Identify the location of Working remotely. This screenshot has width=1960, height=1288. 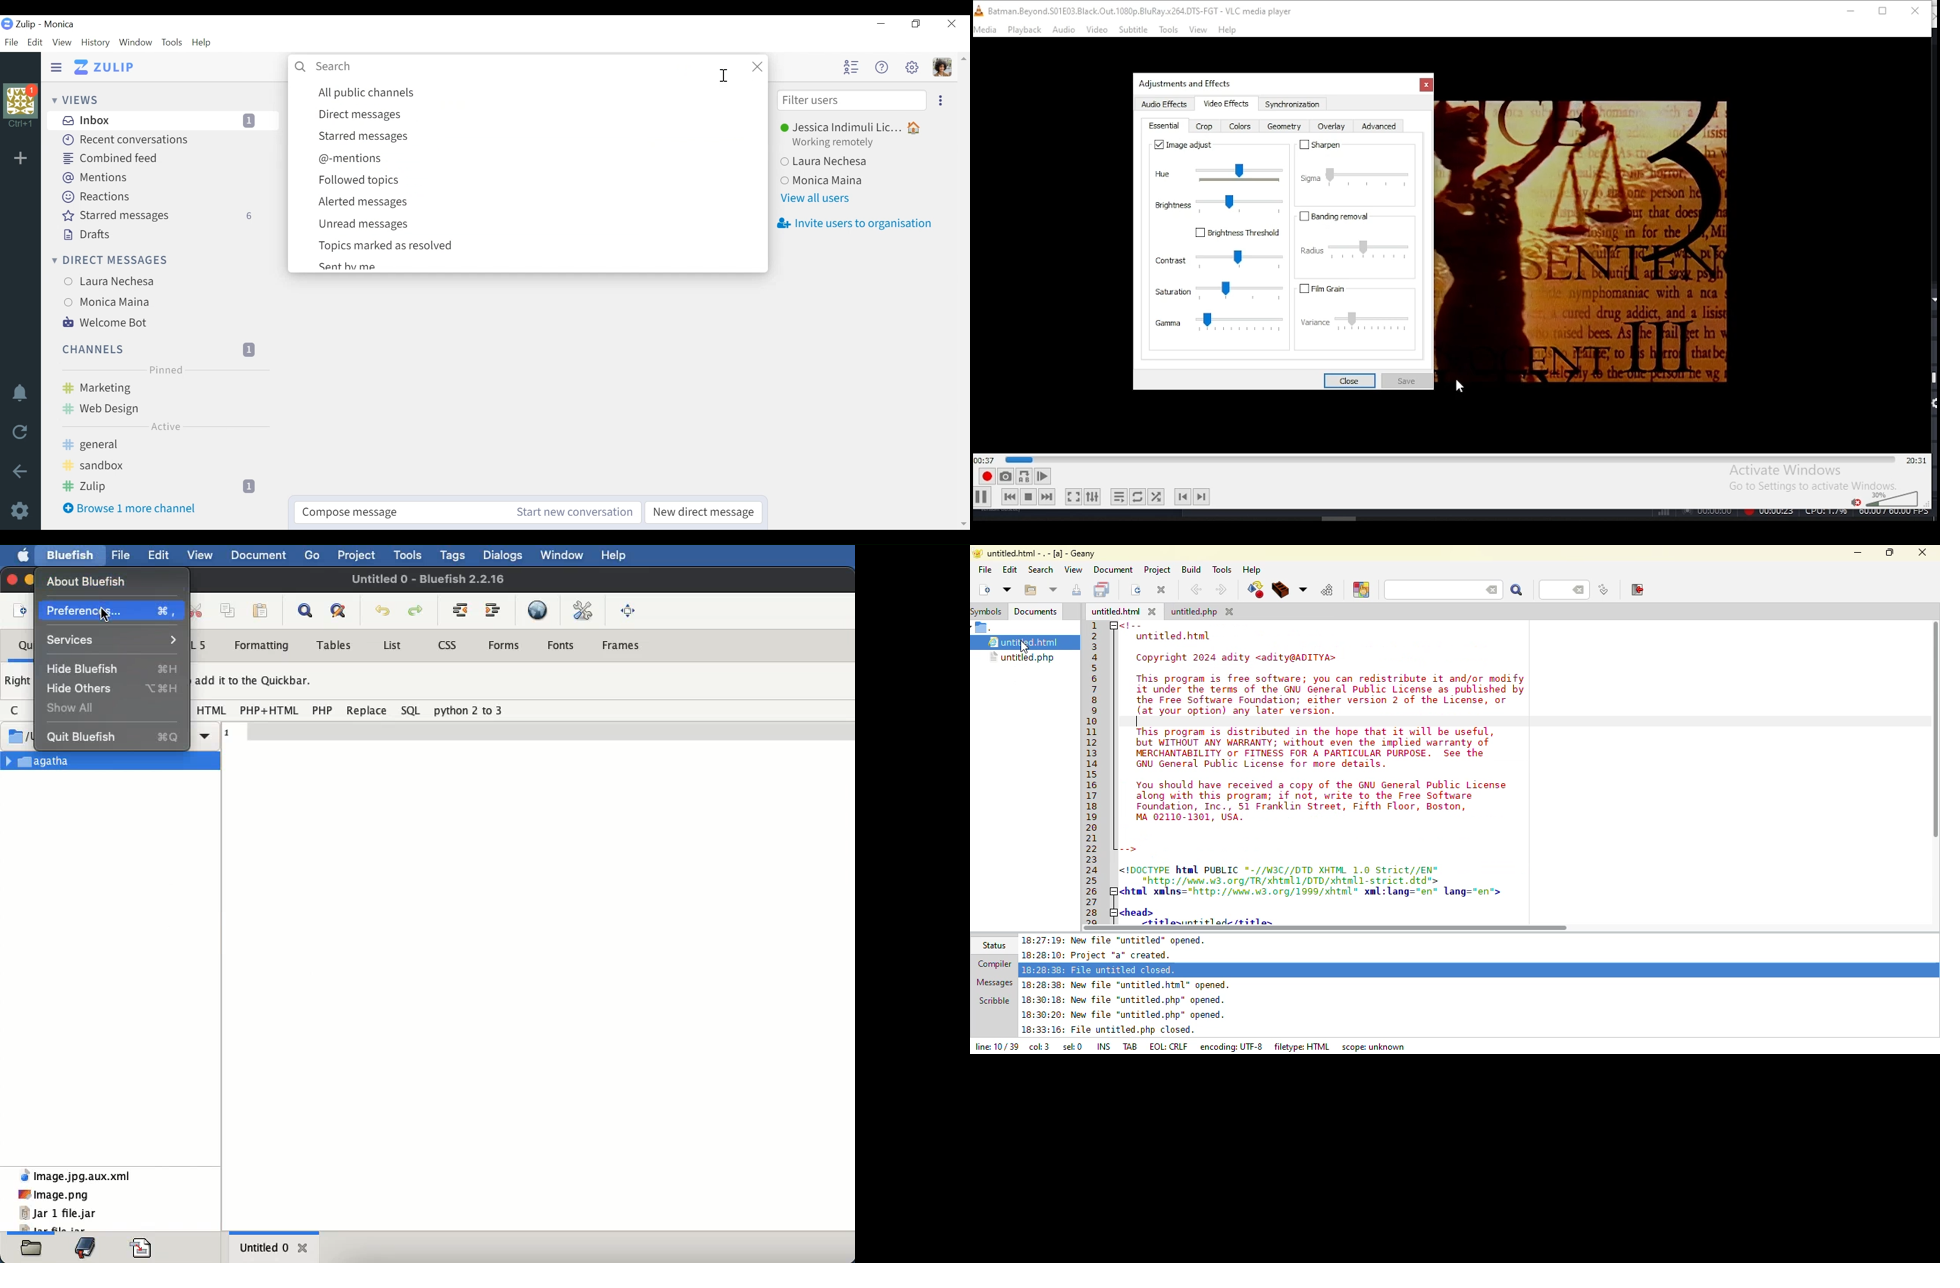
(839, 142).